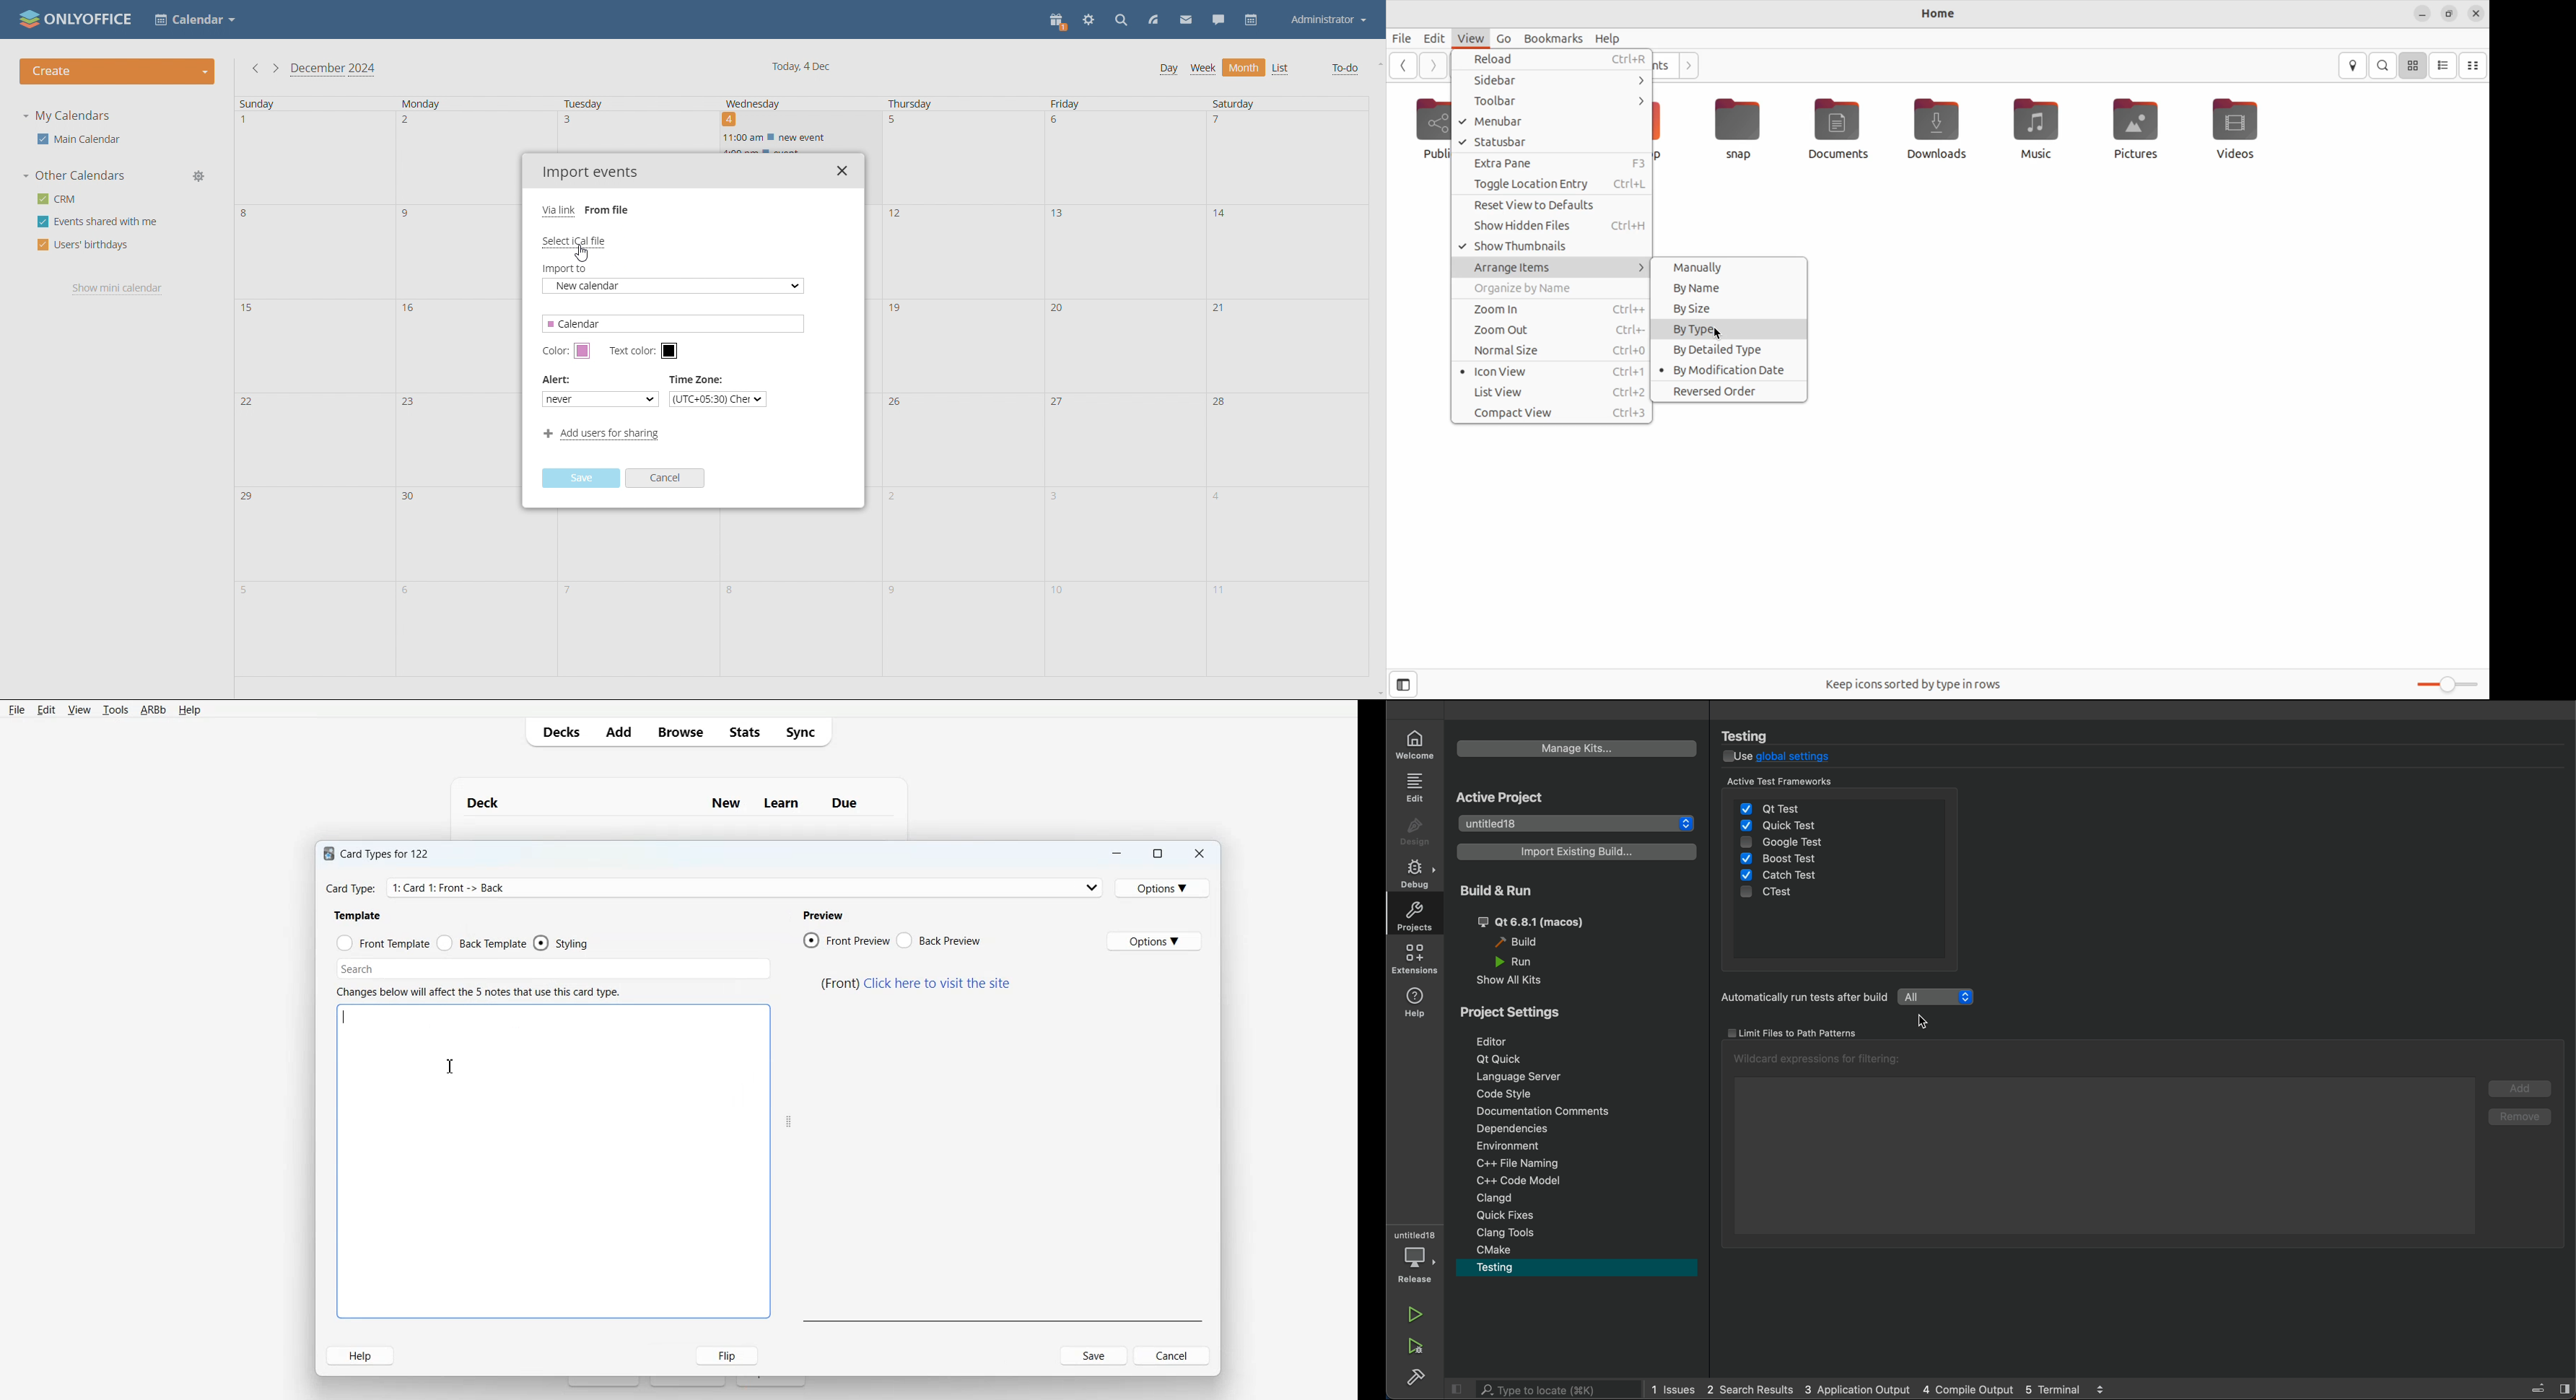 The width and height of the screenshot is (2576, 1400). What do you see at coordinates (1780, 875) in the screenshot?
I see `catch test` at bounding box center [1780, 875].